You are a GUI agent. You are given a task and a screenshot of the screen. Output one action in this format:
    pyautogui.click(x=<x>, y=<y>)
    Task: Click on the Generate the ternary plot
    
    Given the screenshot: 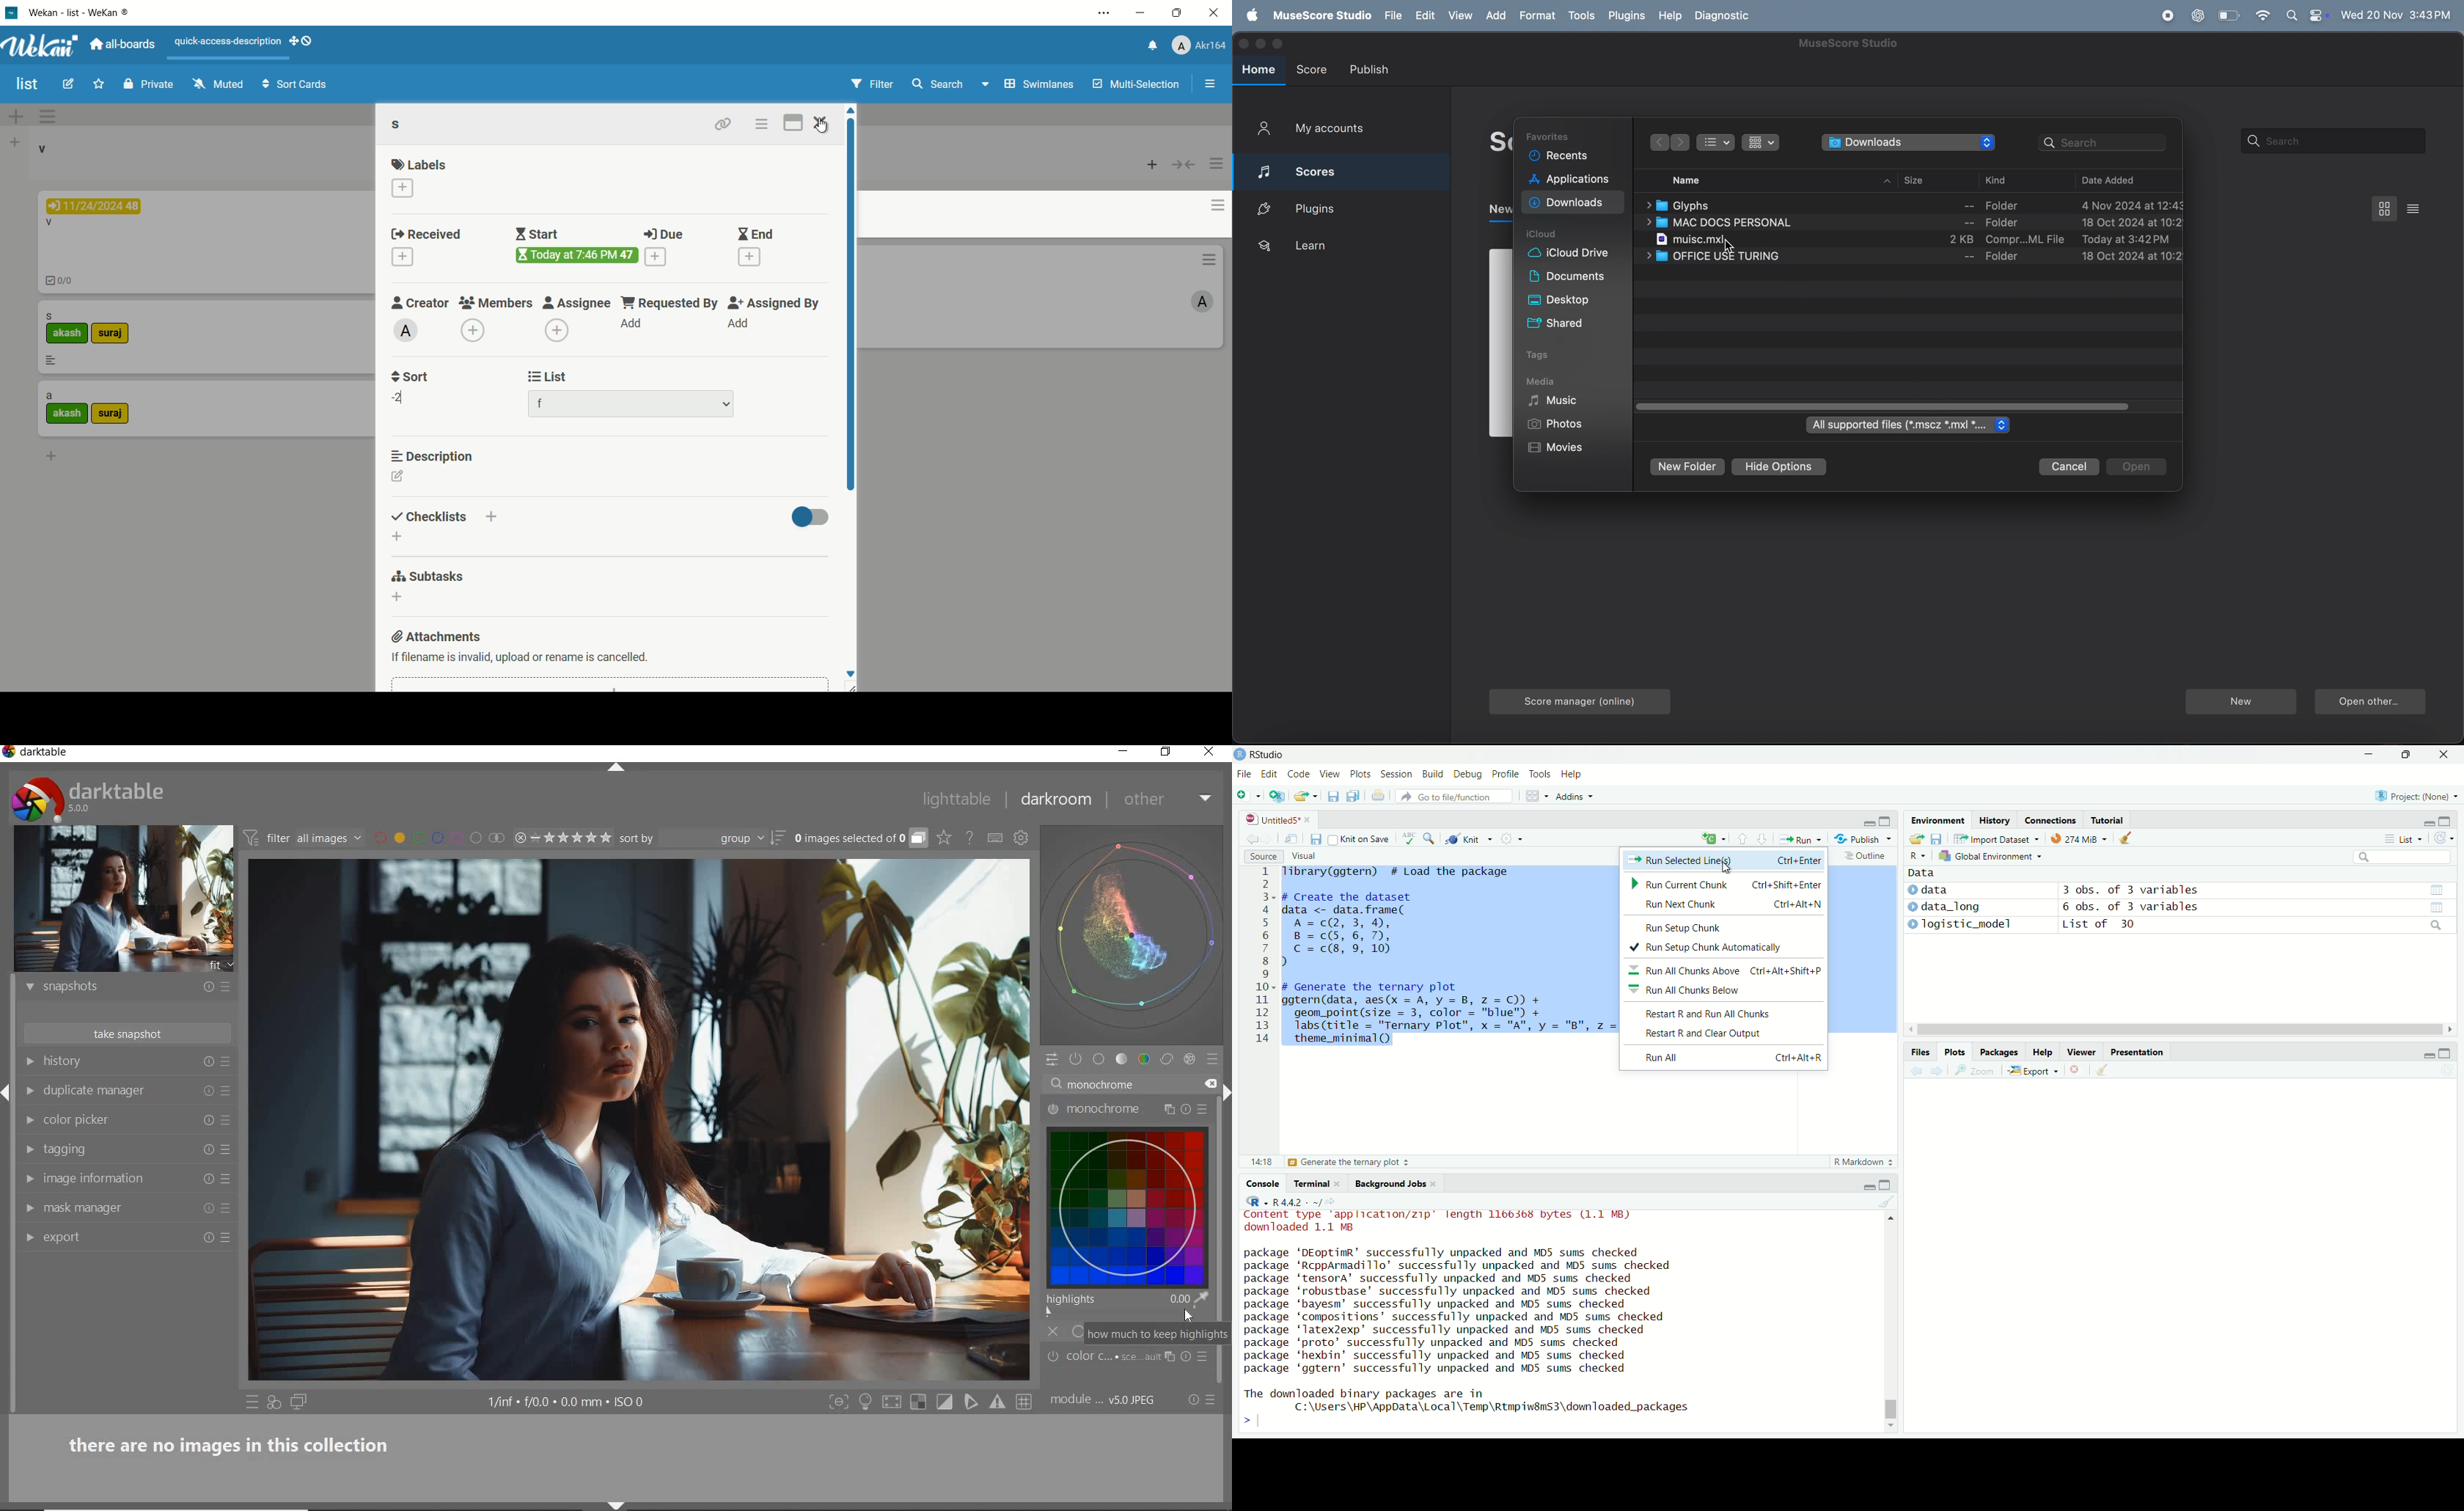 What is the action you would take?
    pyautogui.click(x=1349, y=1162)
    